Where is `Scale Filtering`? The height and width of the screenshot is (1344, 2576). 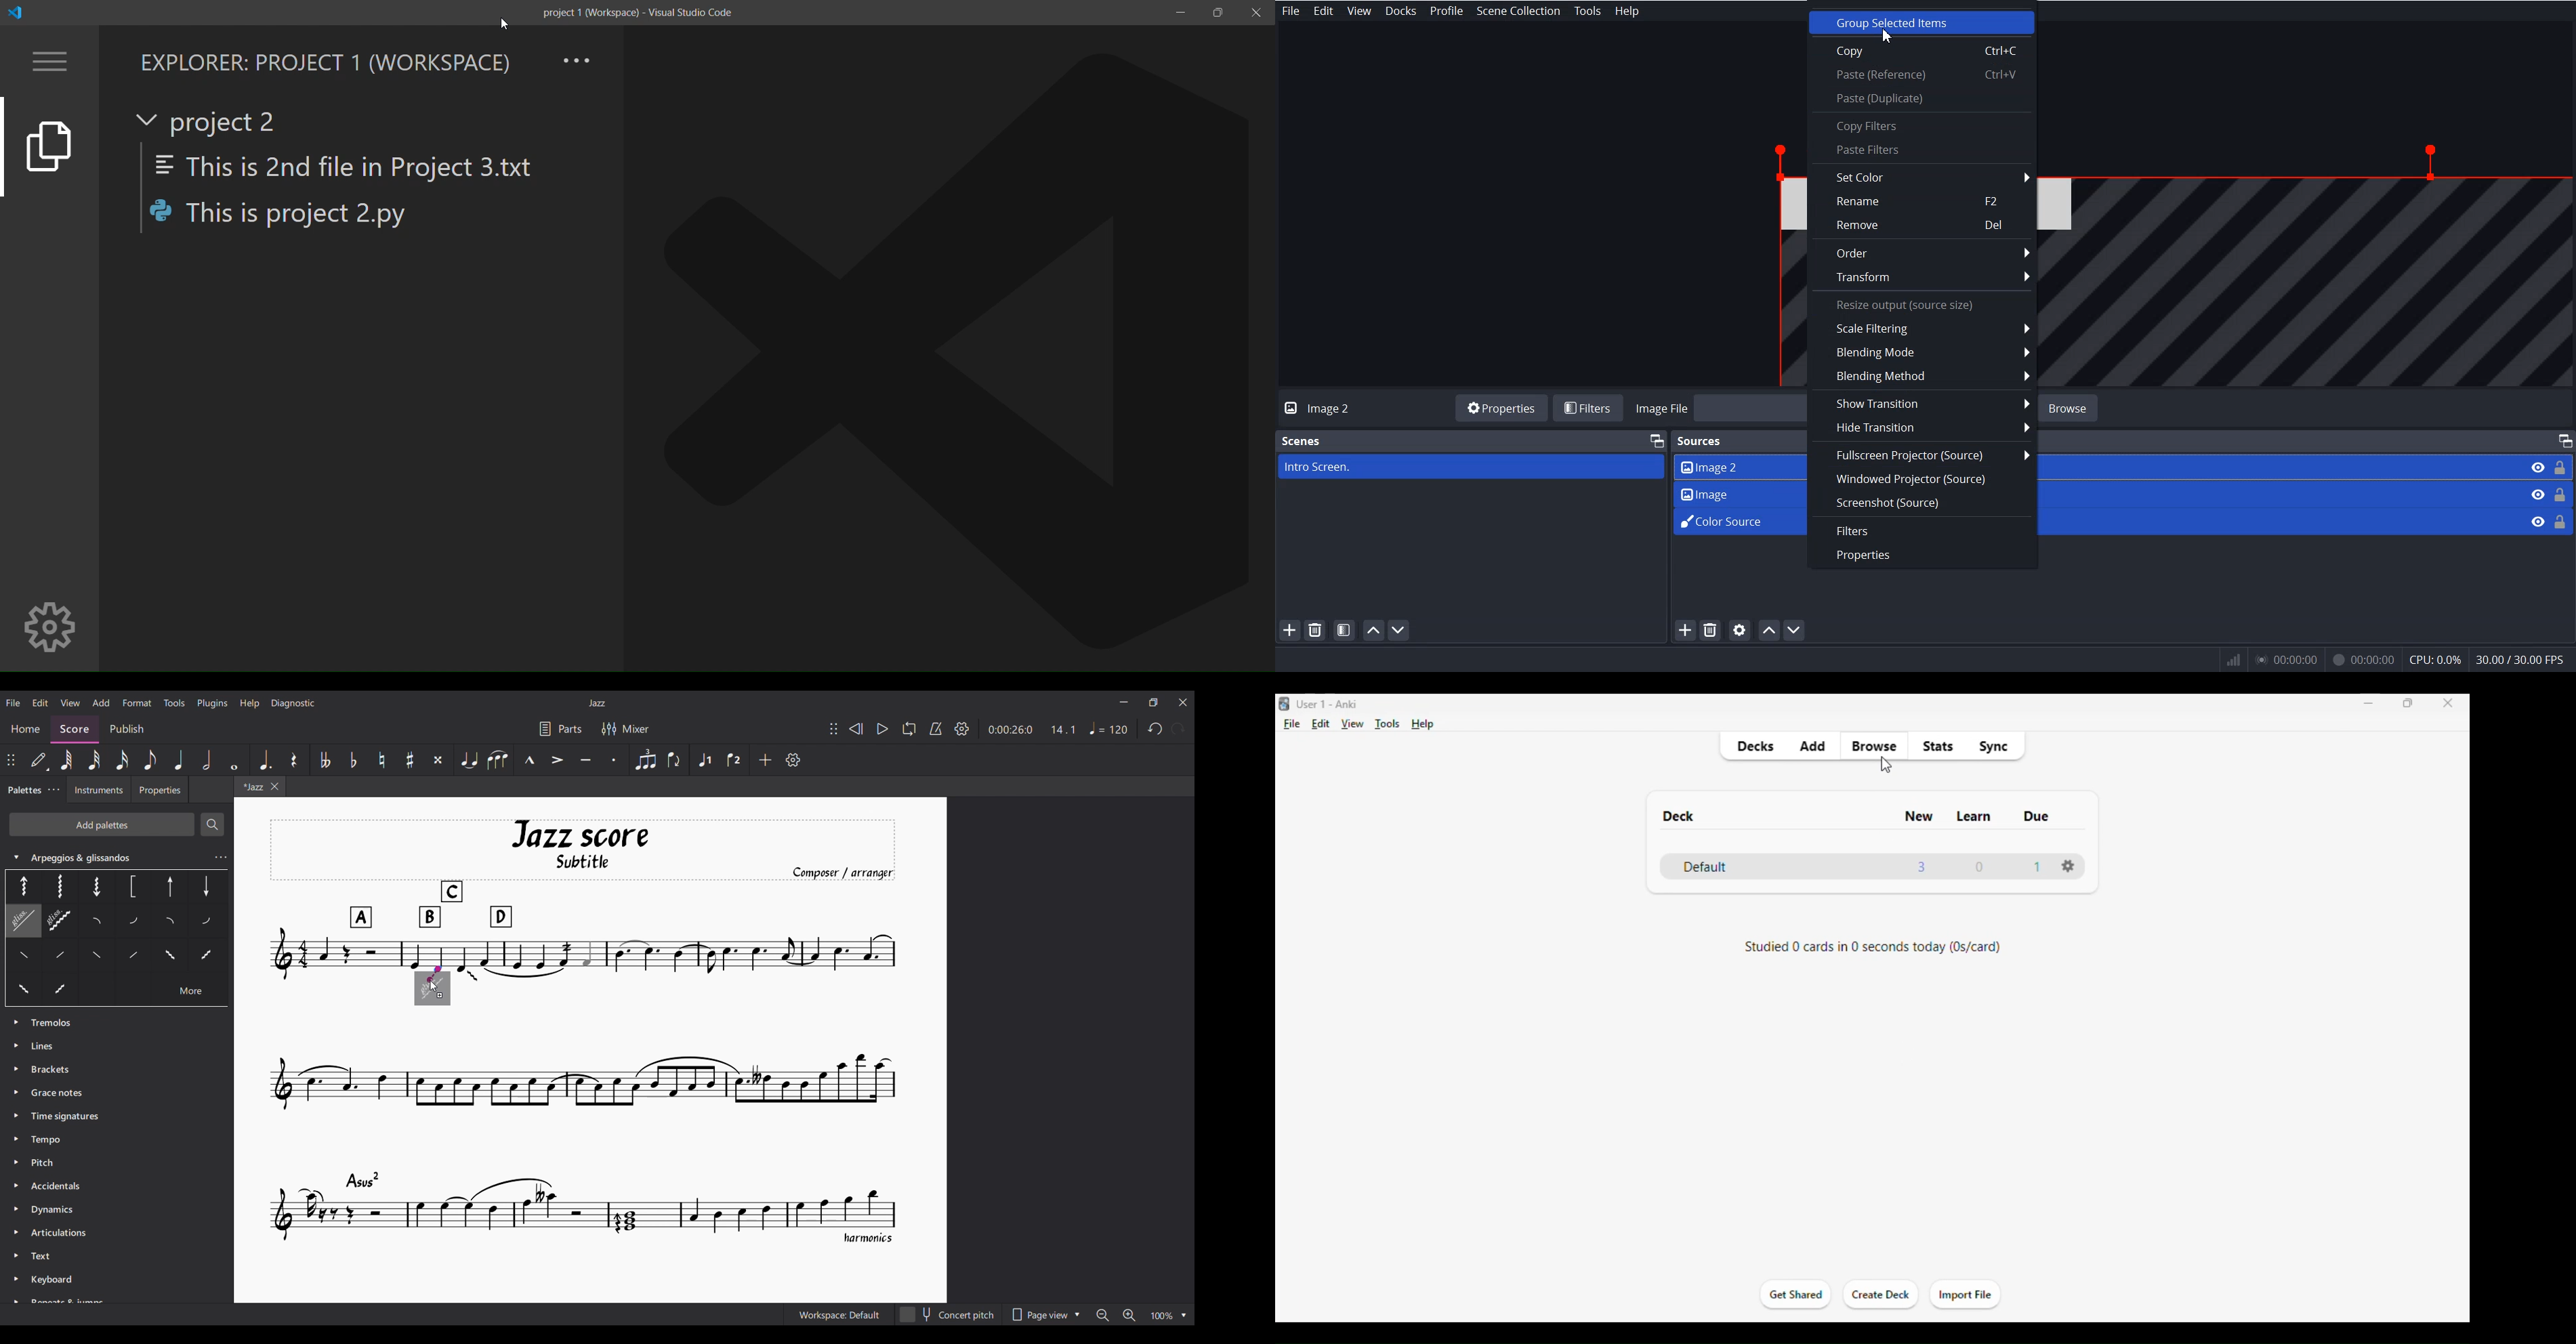
Scale Filtering is located at coordinates (1921, 329).